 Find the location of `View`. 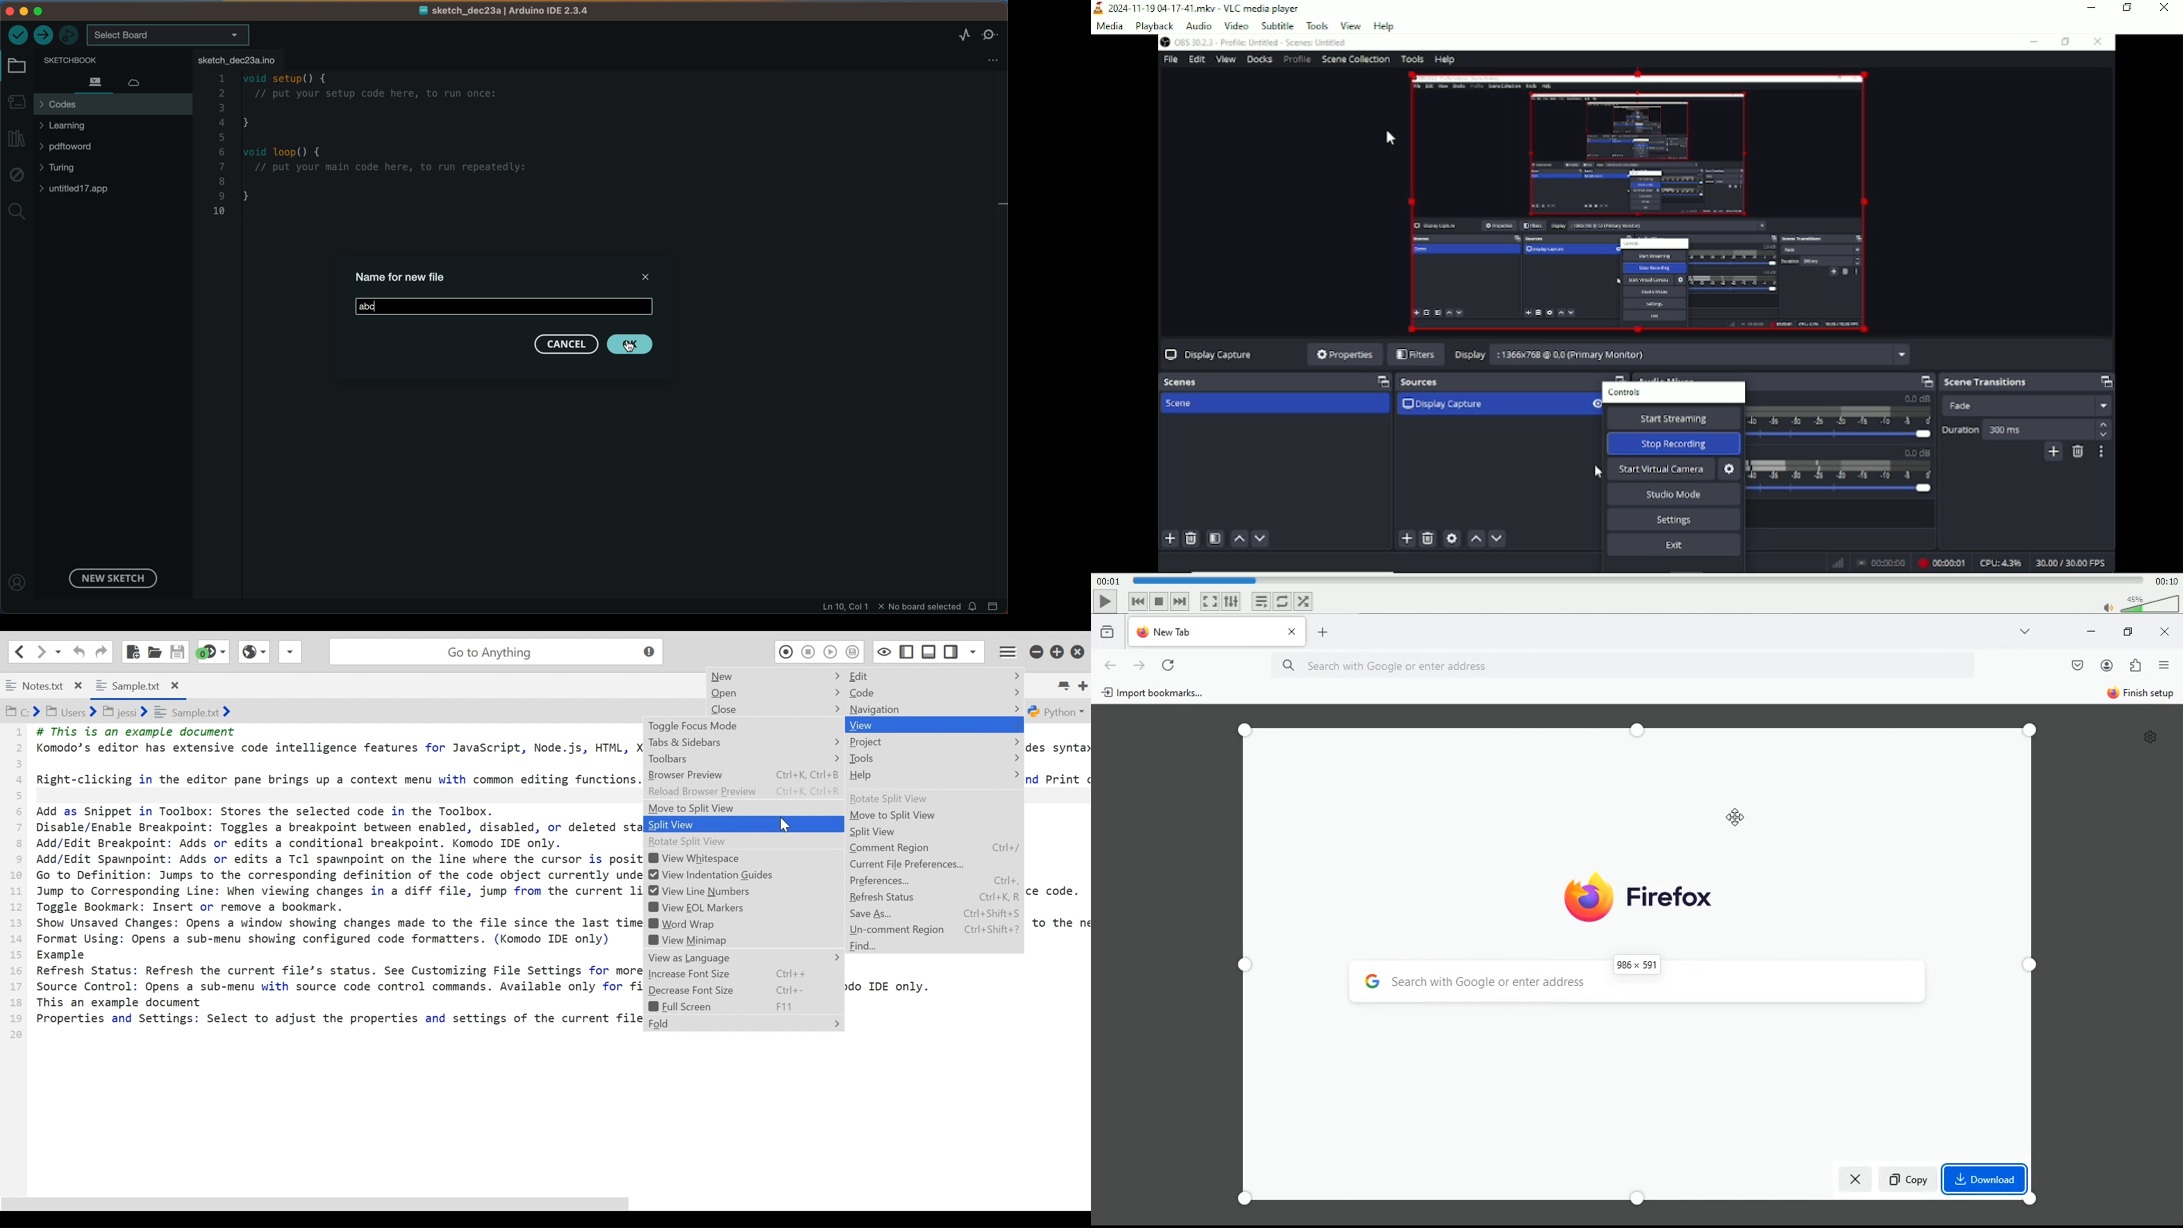

View is located at coordinates (1351, 24).